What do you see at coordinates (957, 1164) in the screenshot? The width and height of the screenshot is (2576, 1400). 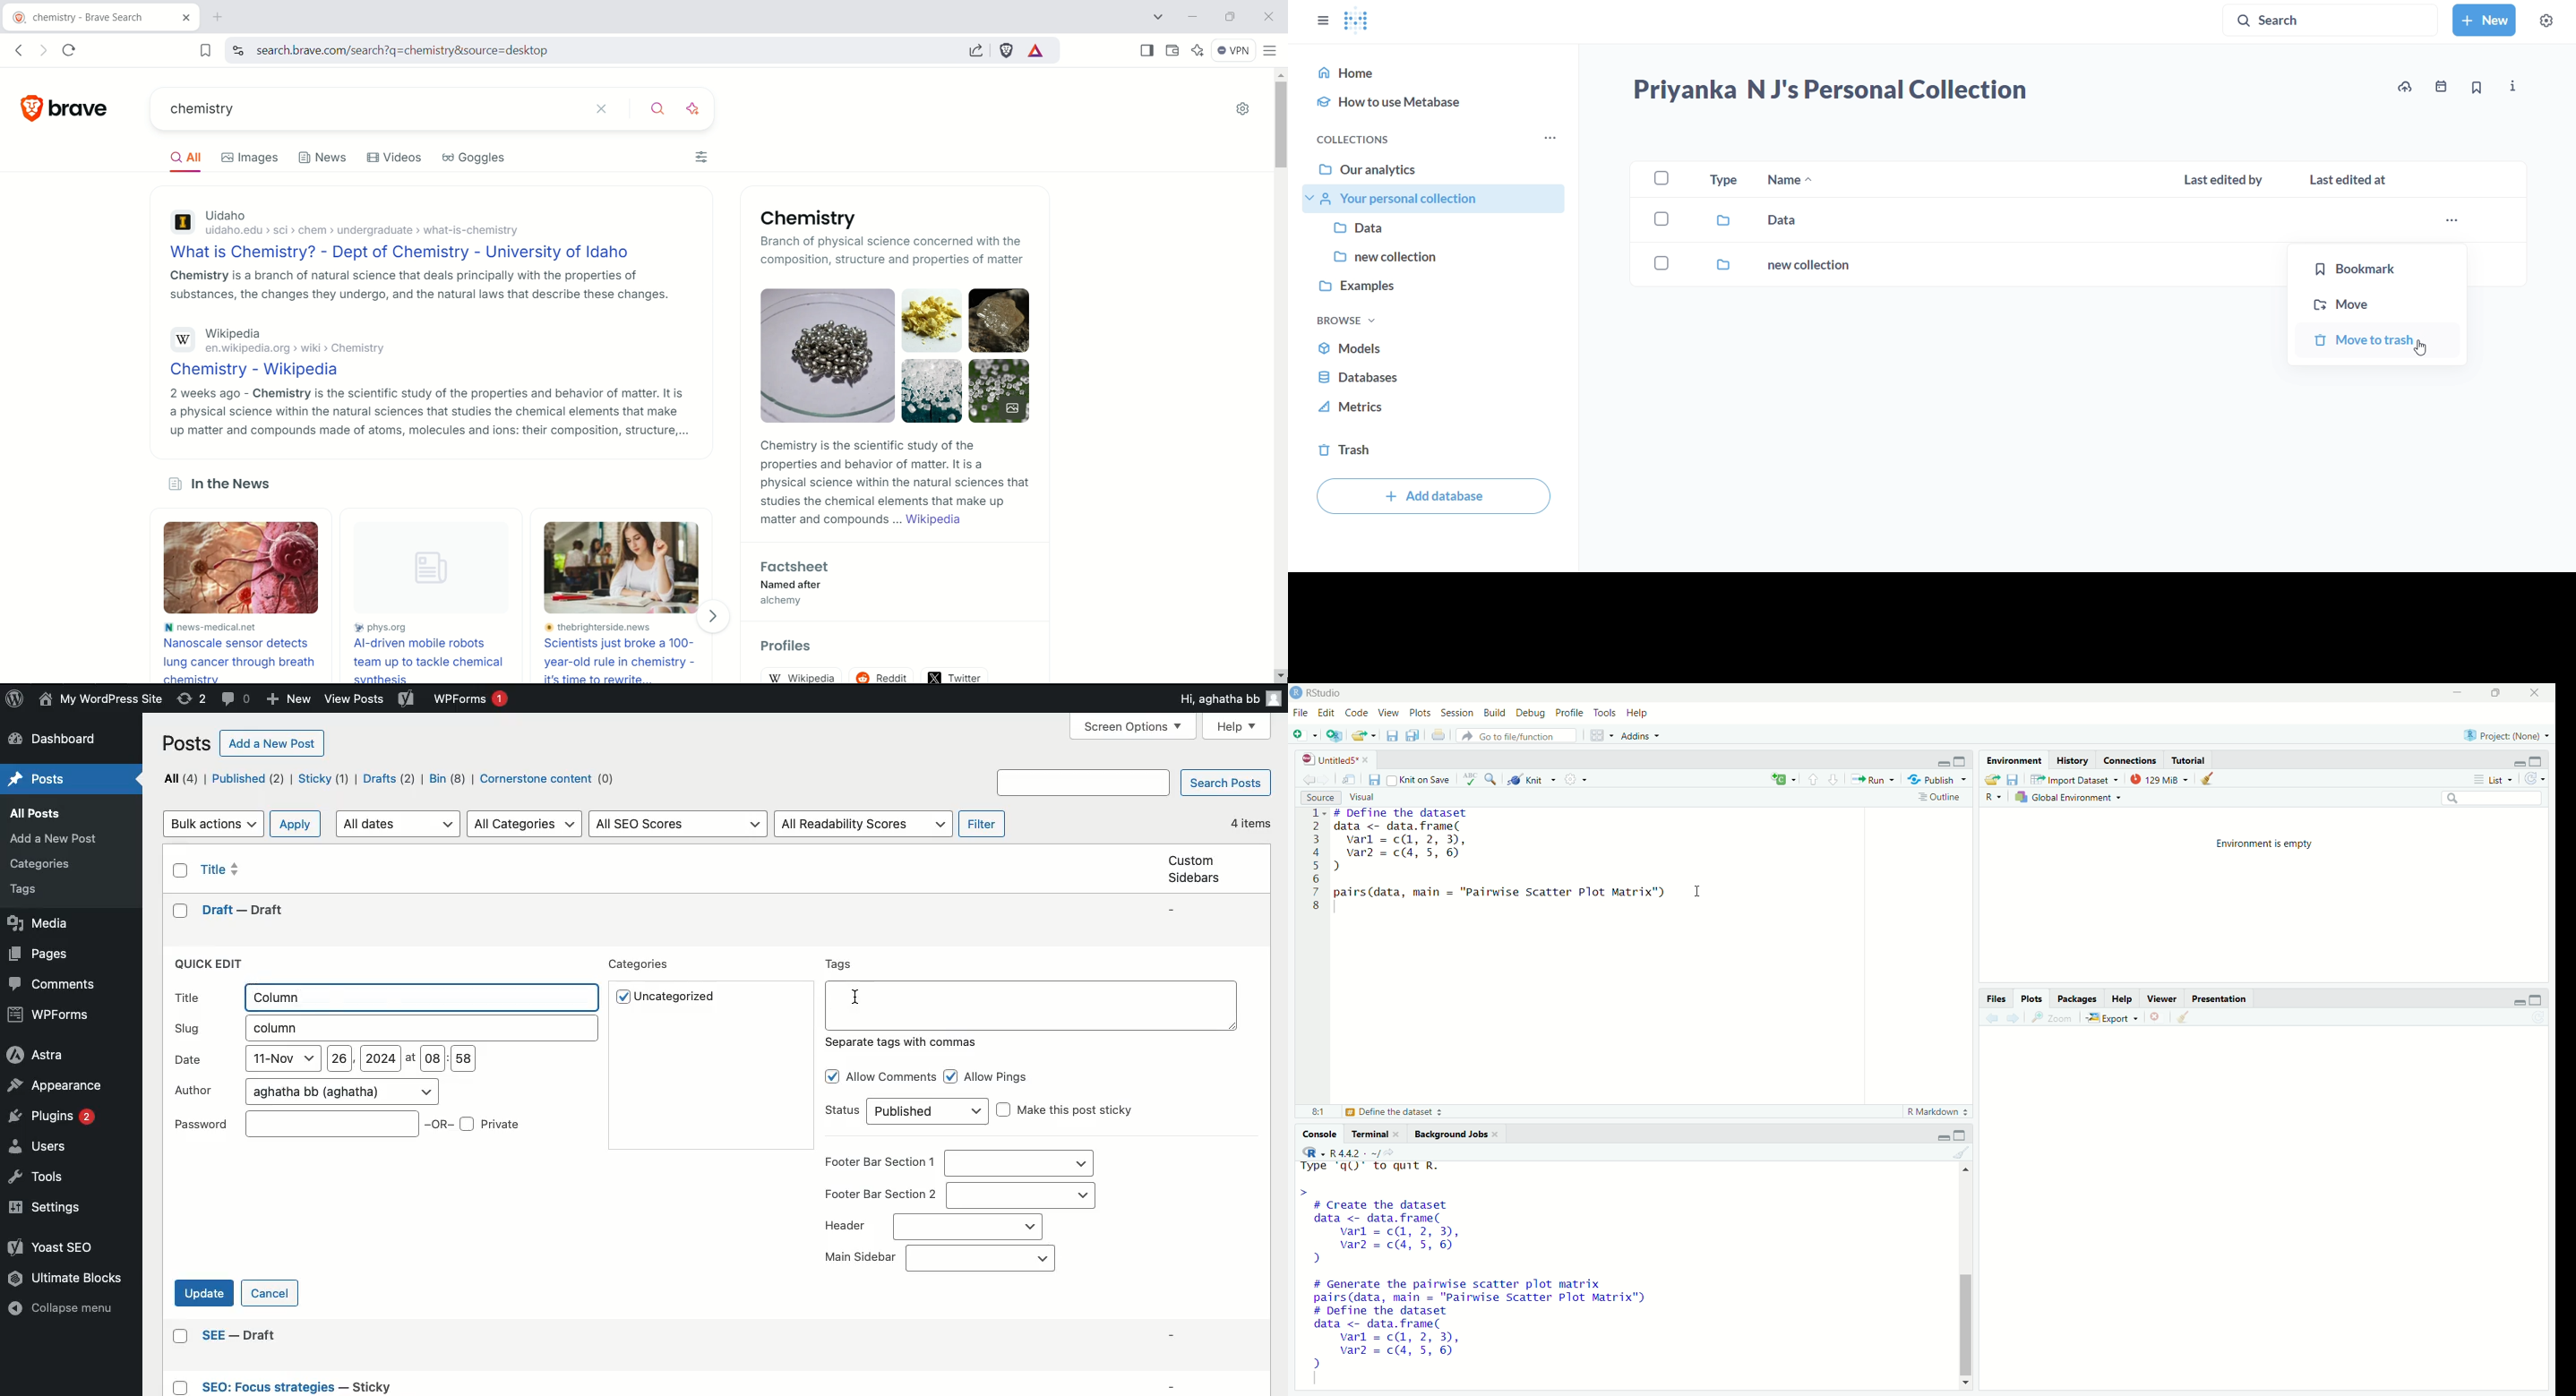 I see `Footer bar section 1` at bounding box center [957, 1164].